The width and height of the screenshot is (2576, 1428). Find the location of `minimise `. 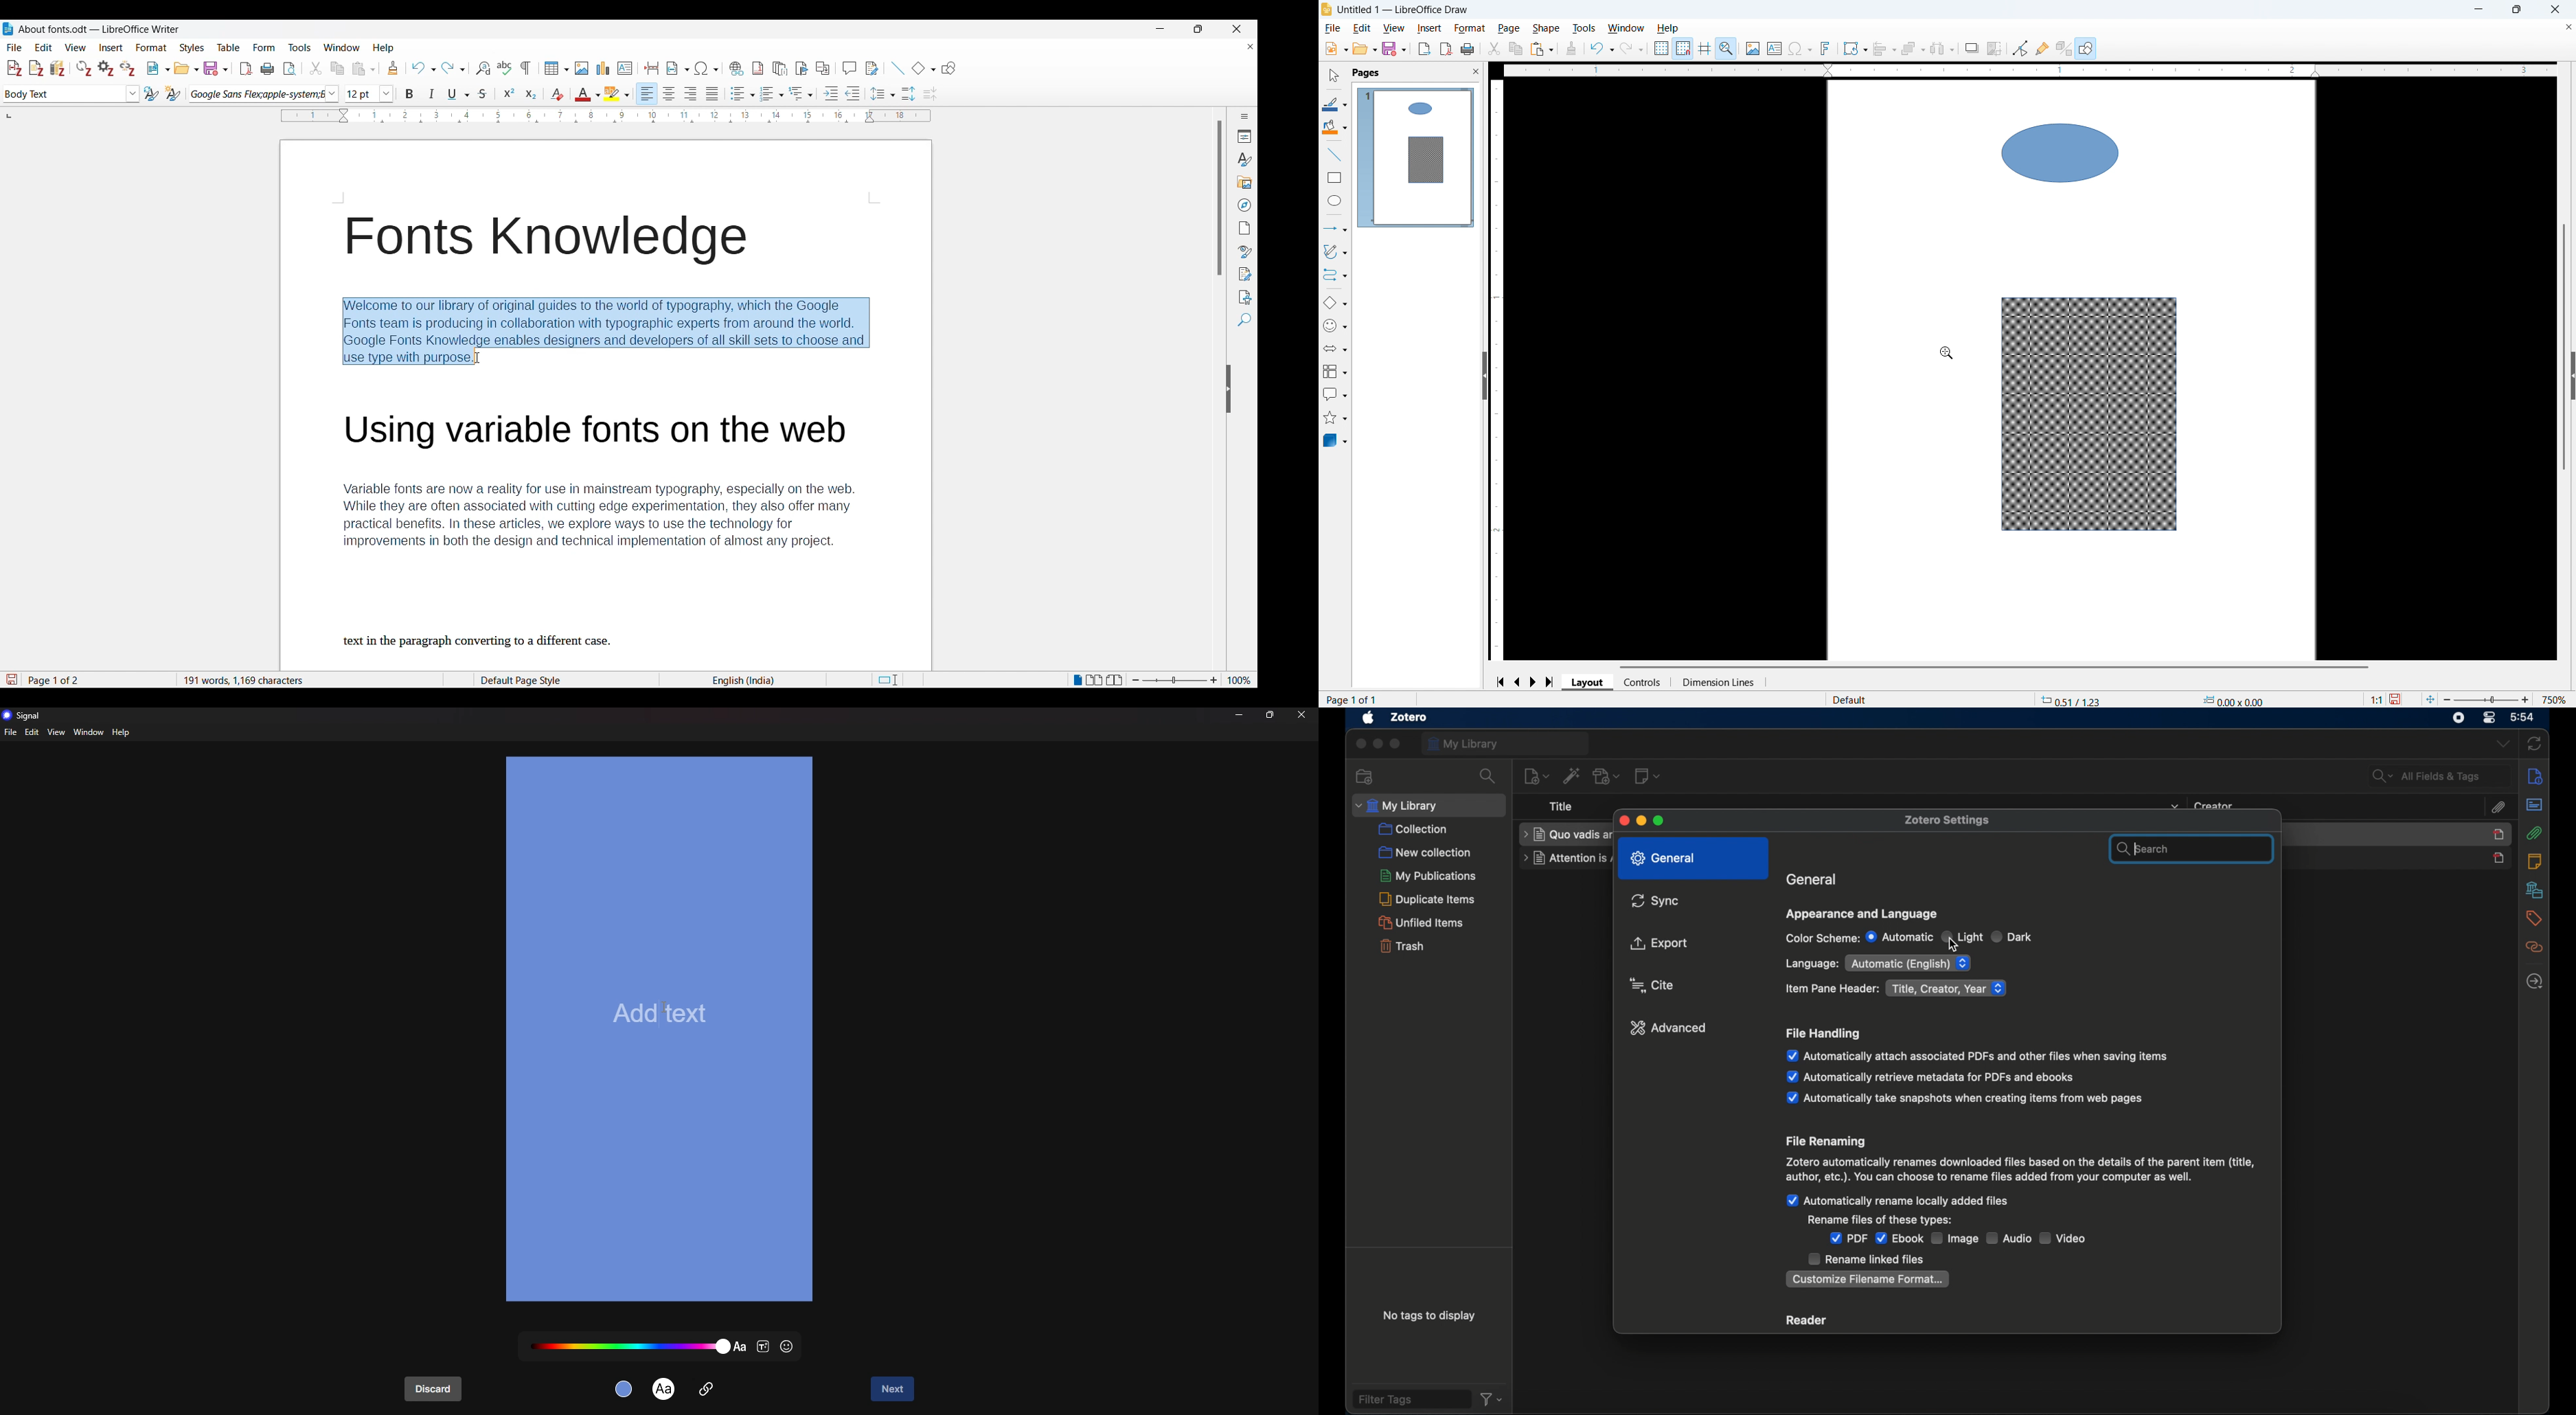

minimise  is located at coordinates (2477, 10).